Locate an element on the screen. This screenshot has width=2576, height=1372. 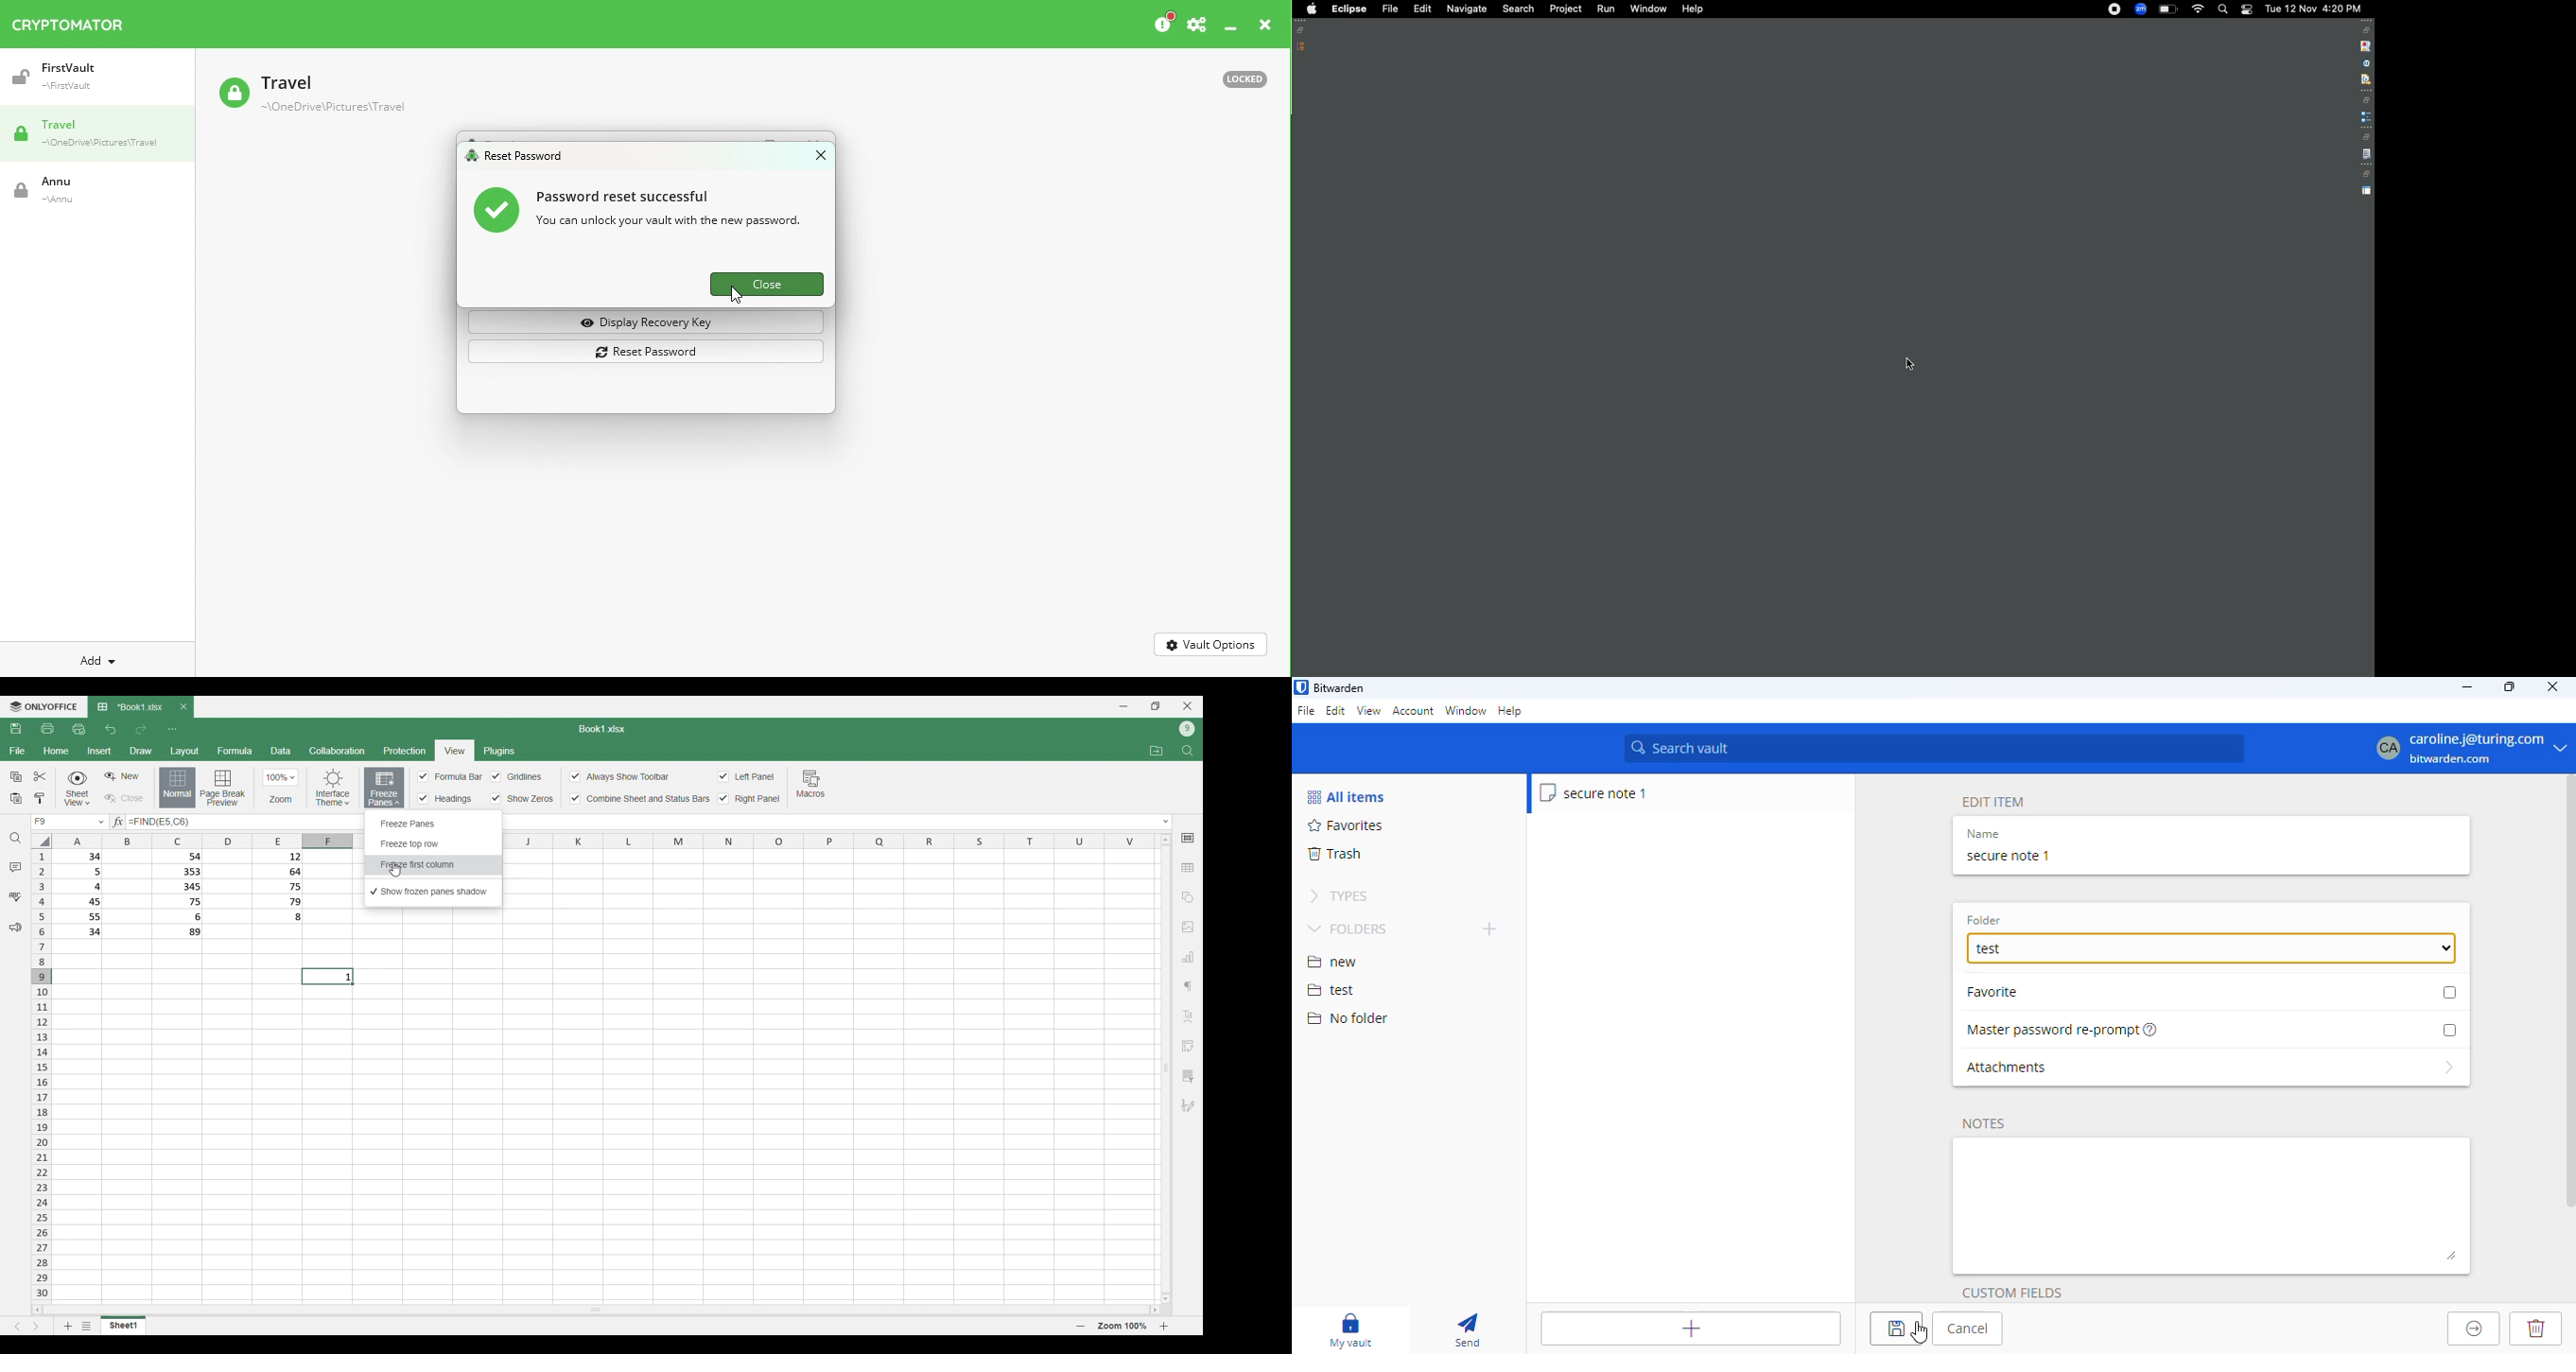
Click to select all cells is located at coordinates (41, 839).